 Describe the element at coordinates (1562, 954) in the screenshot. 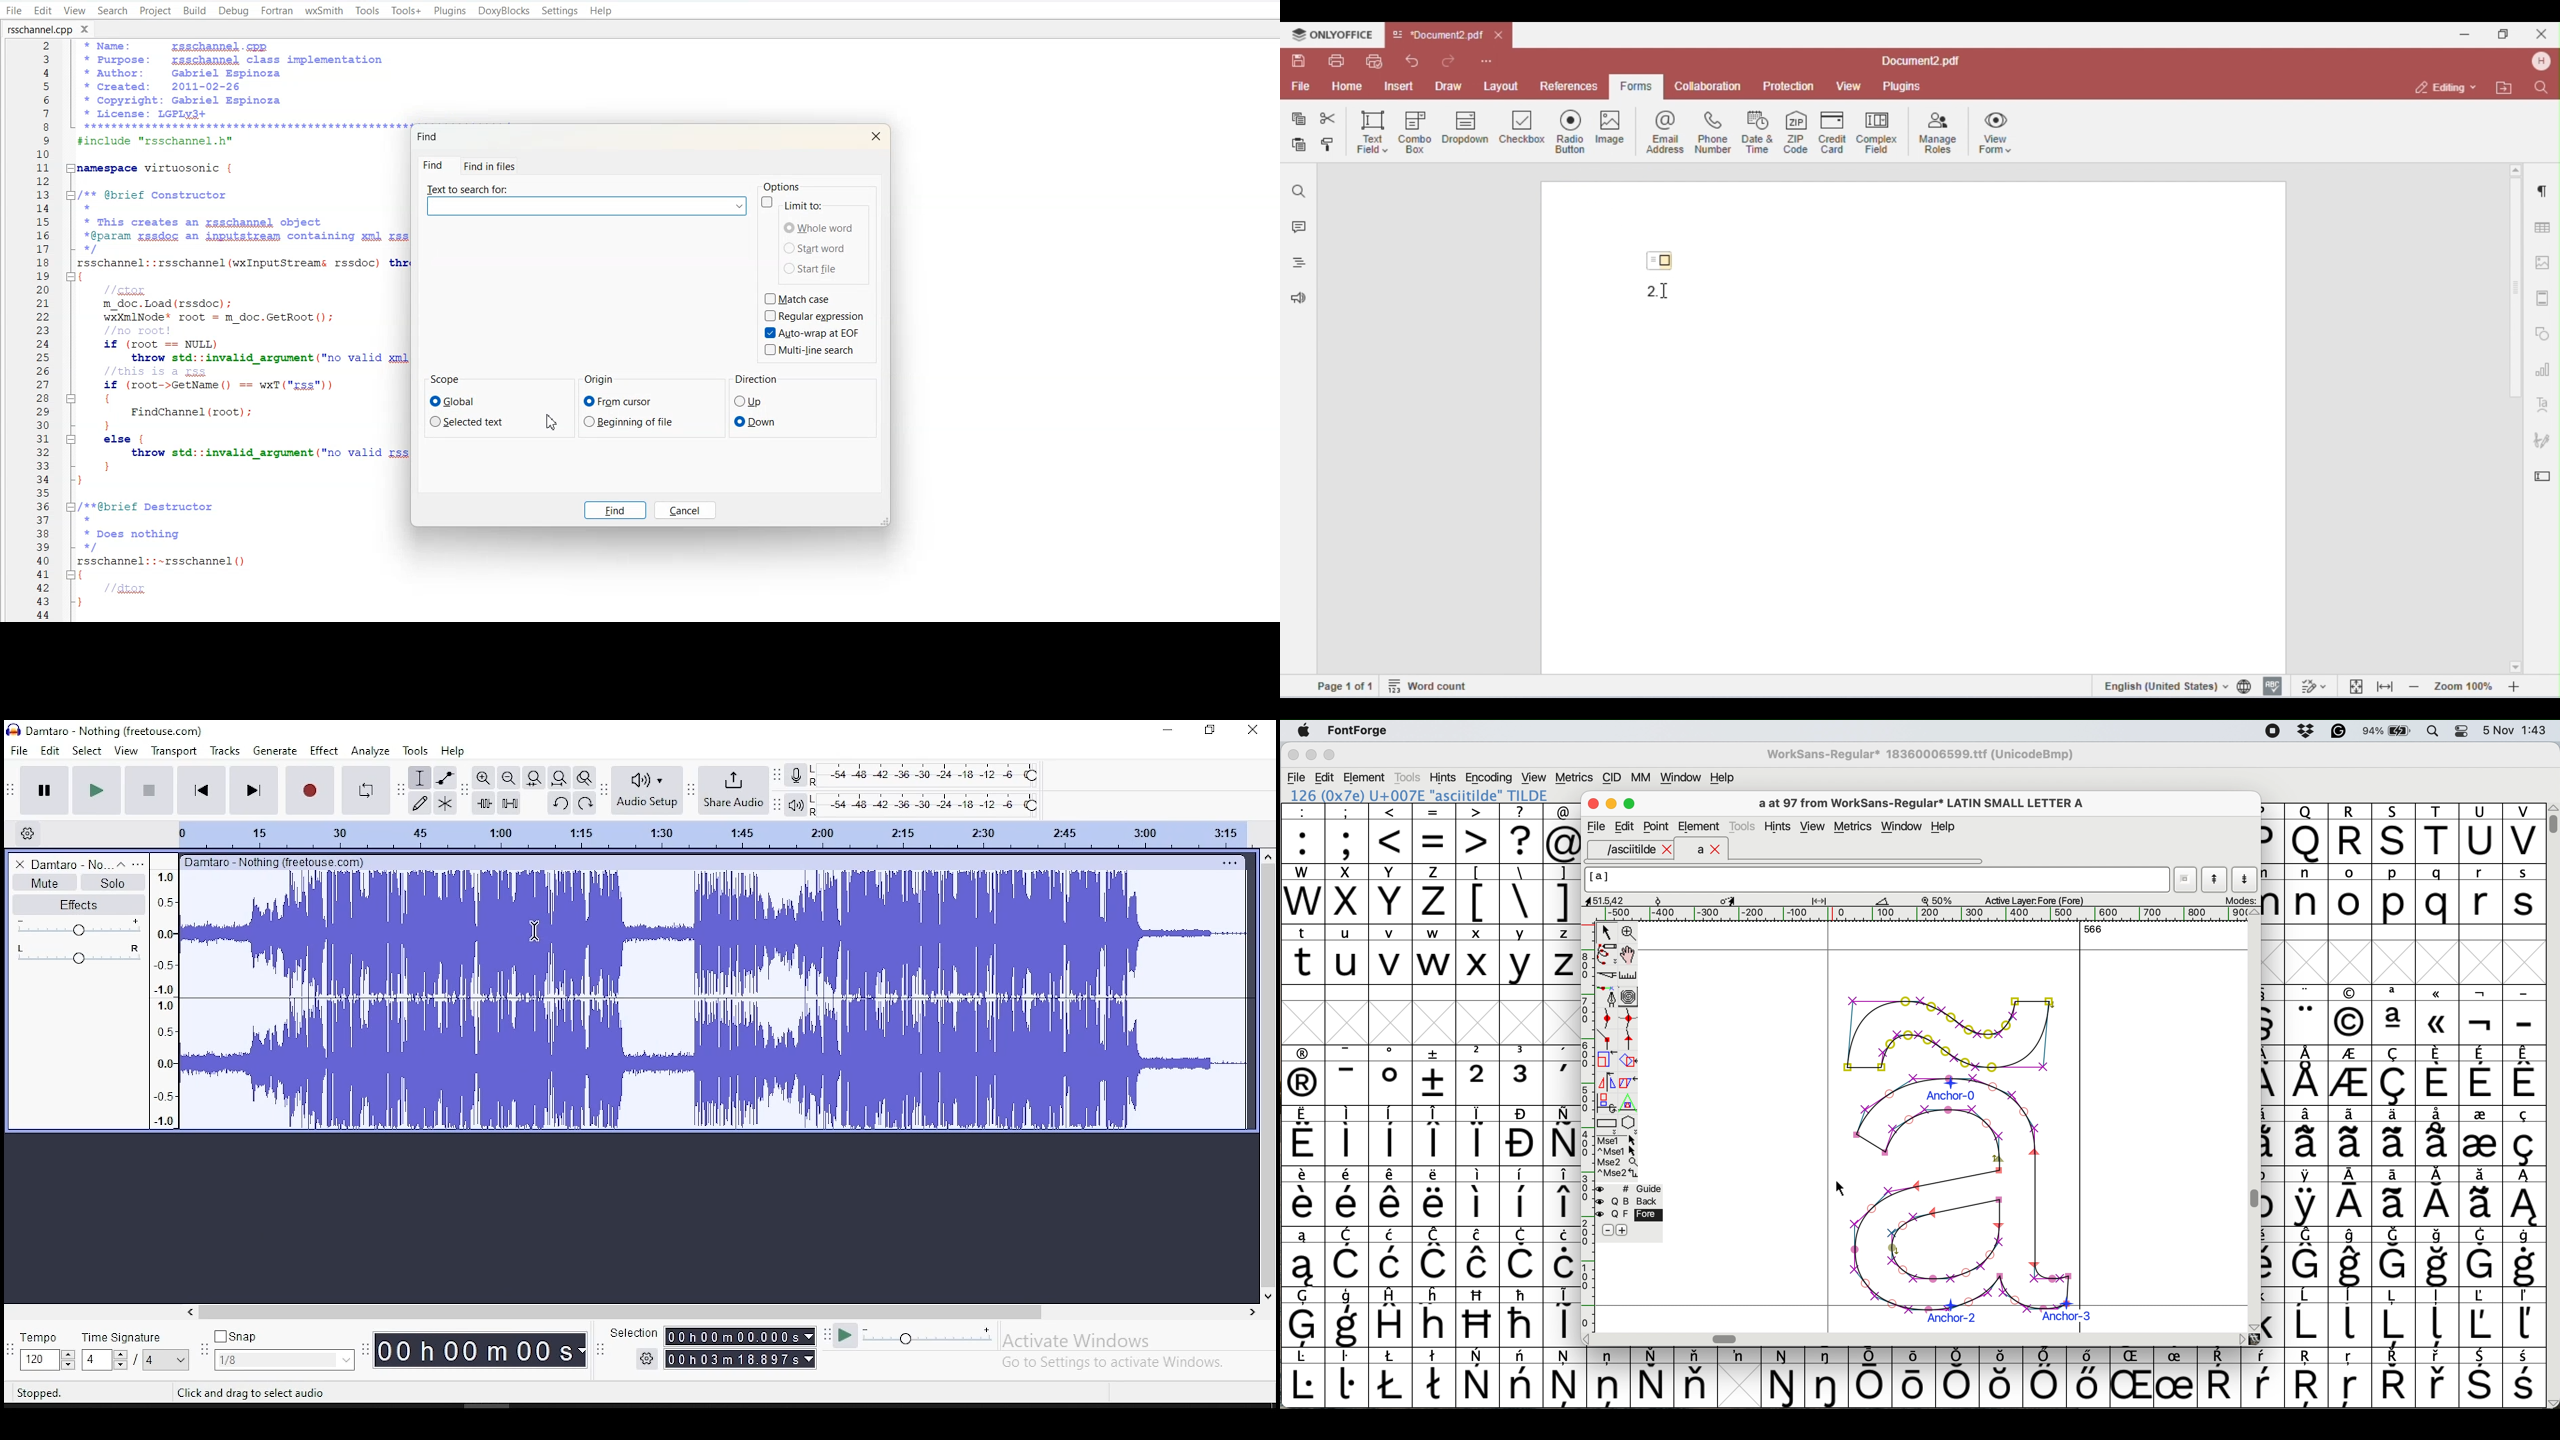

I see `z` at that location.